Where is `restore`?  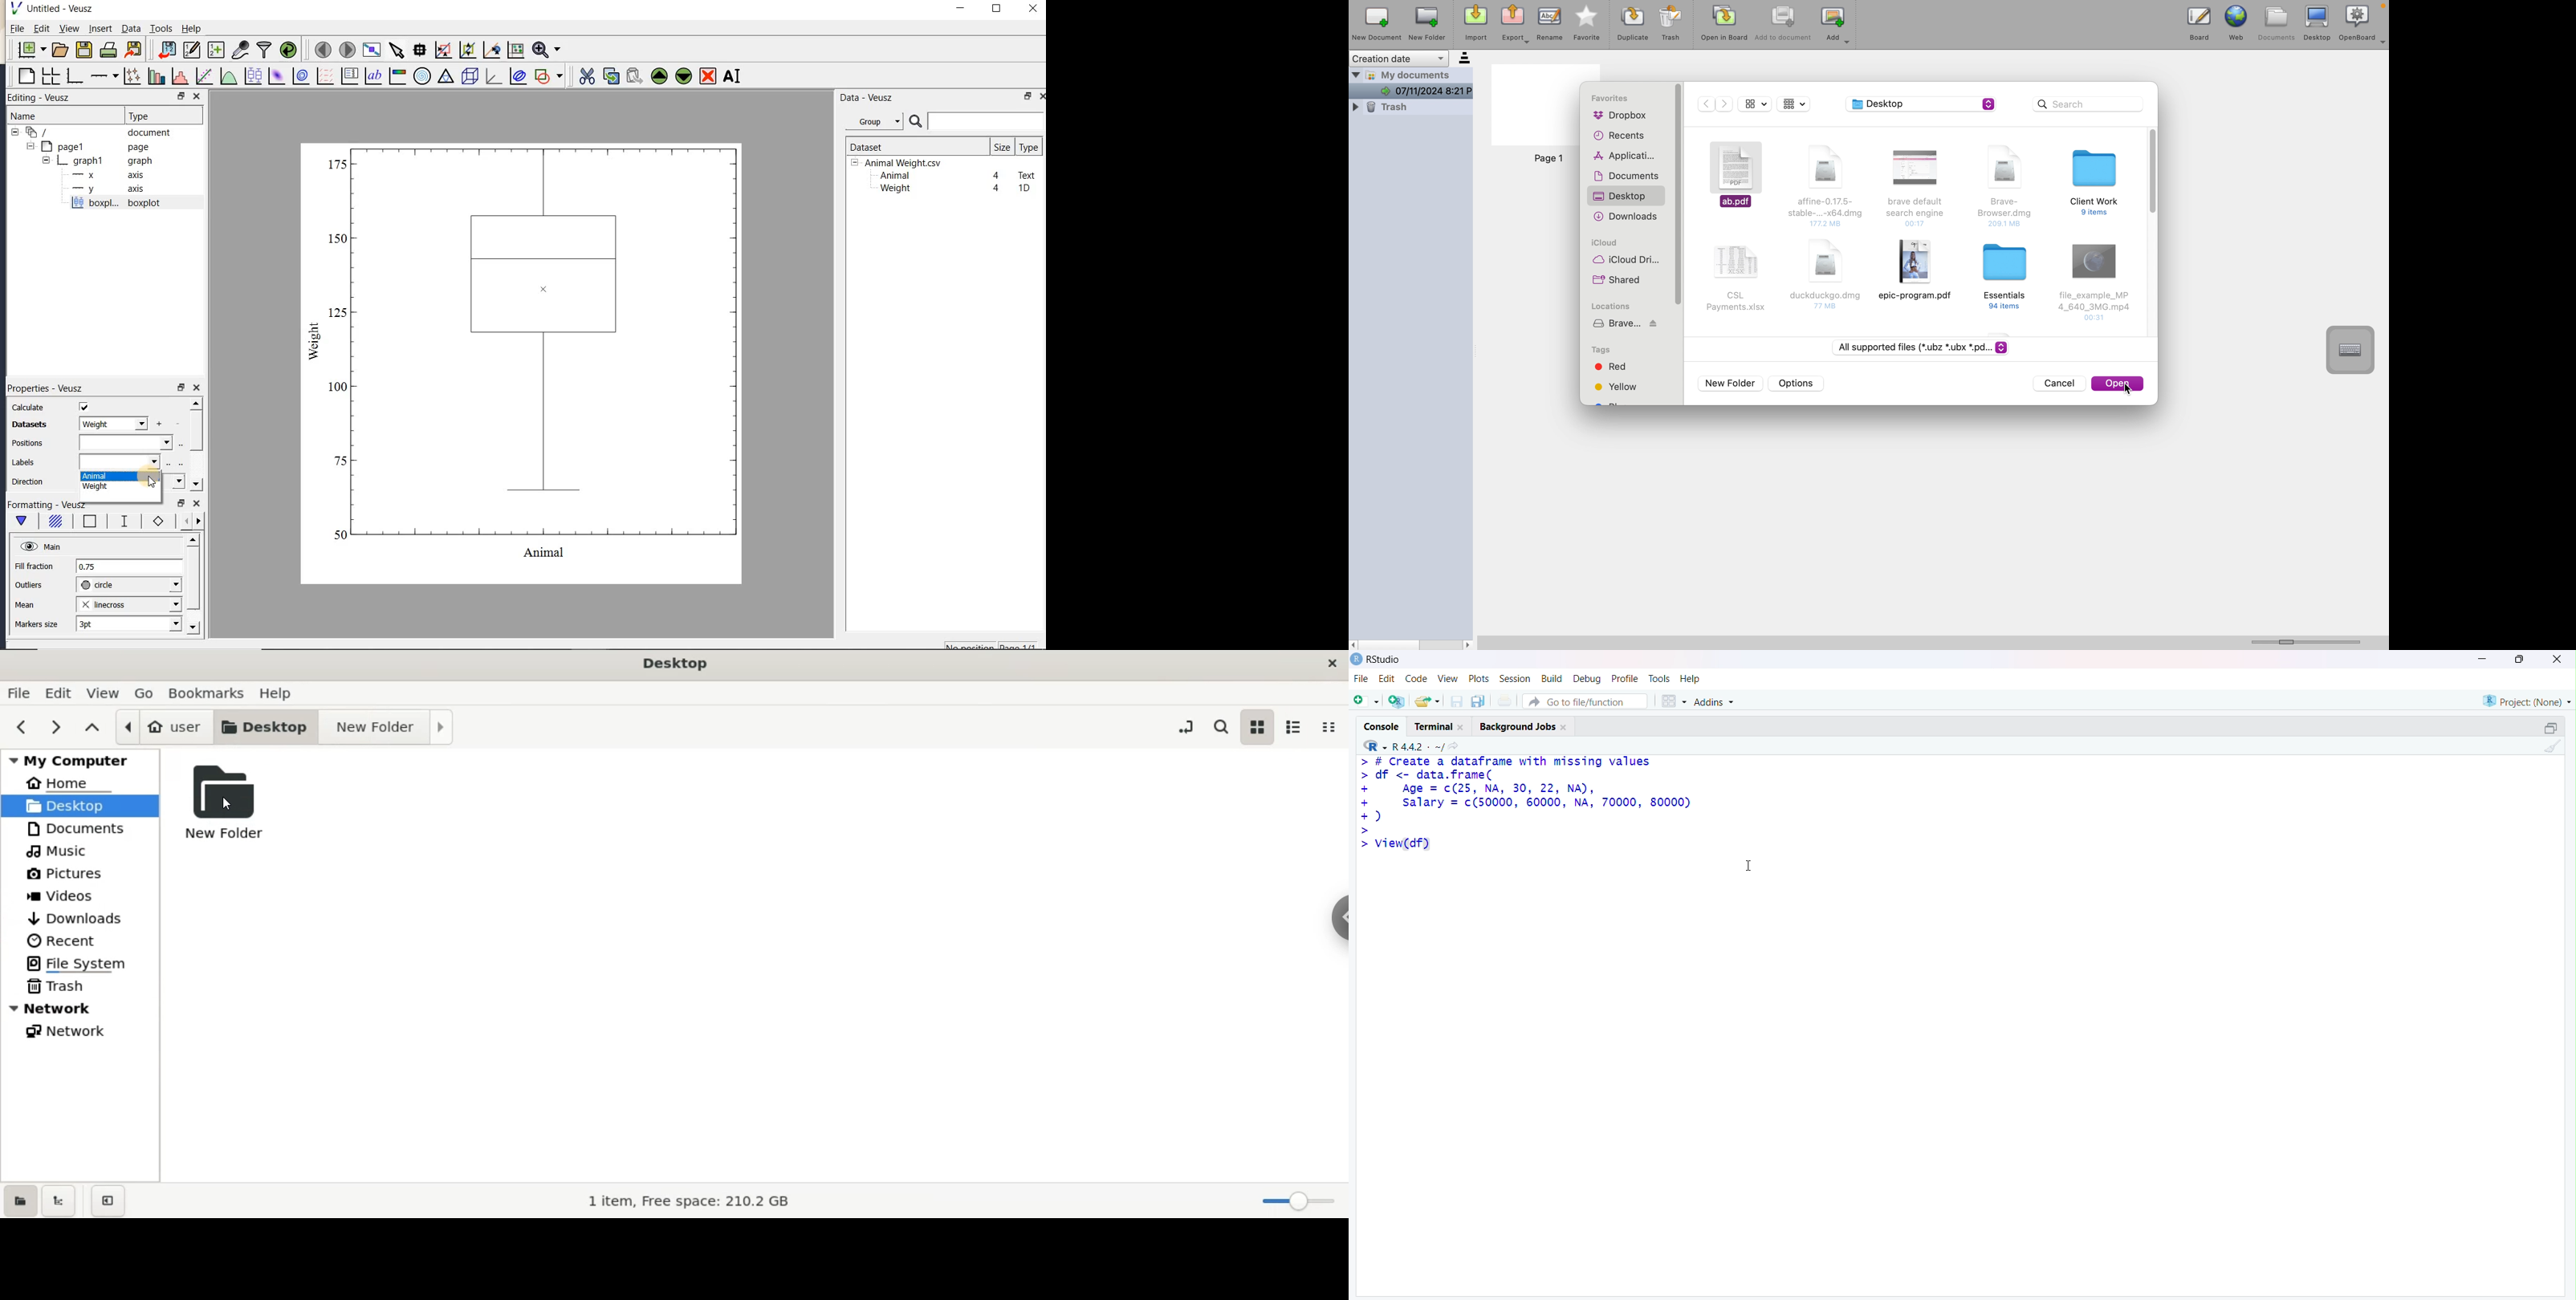 restore is located at coordinates (1029, 96).